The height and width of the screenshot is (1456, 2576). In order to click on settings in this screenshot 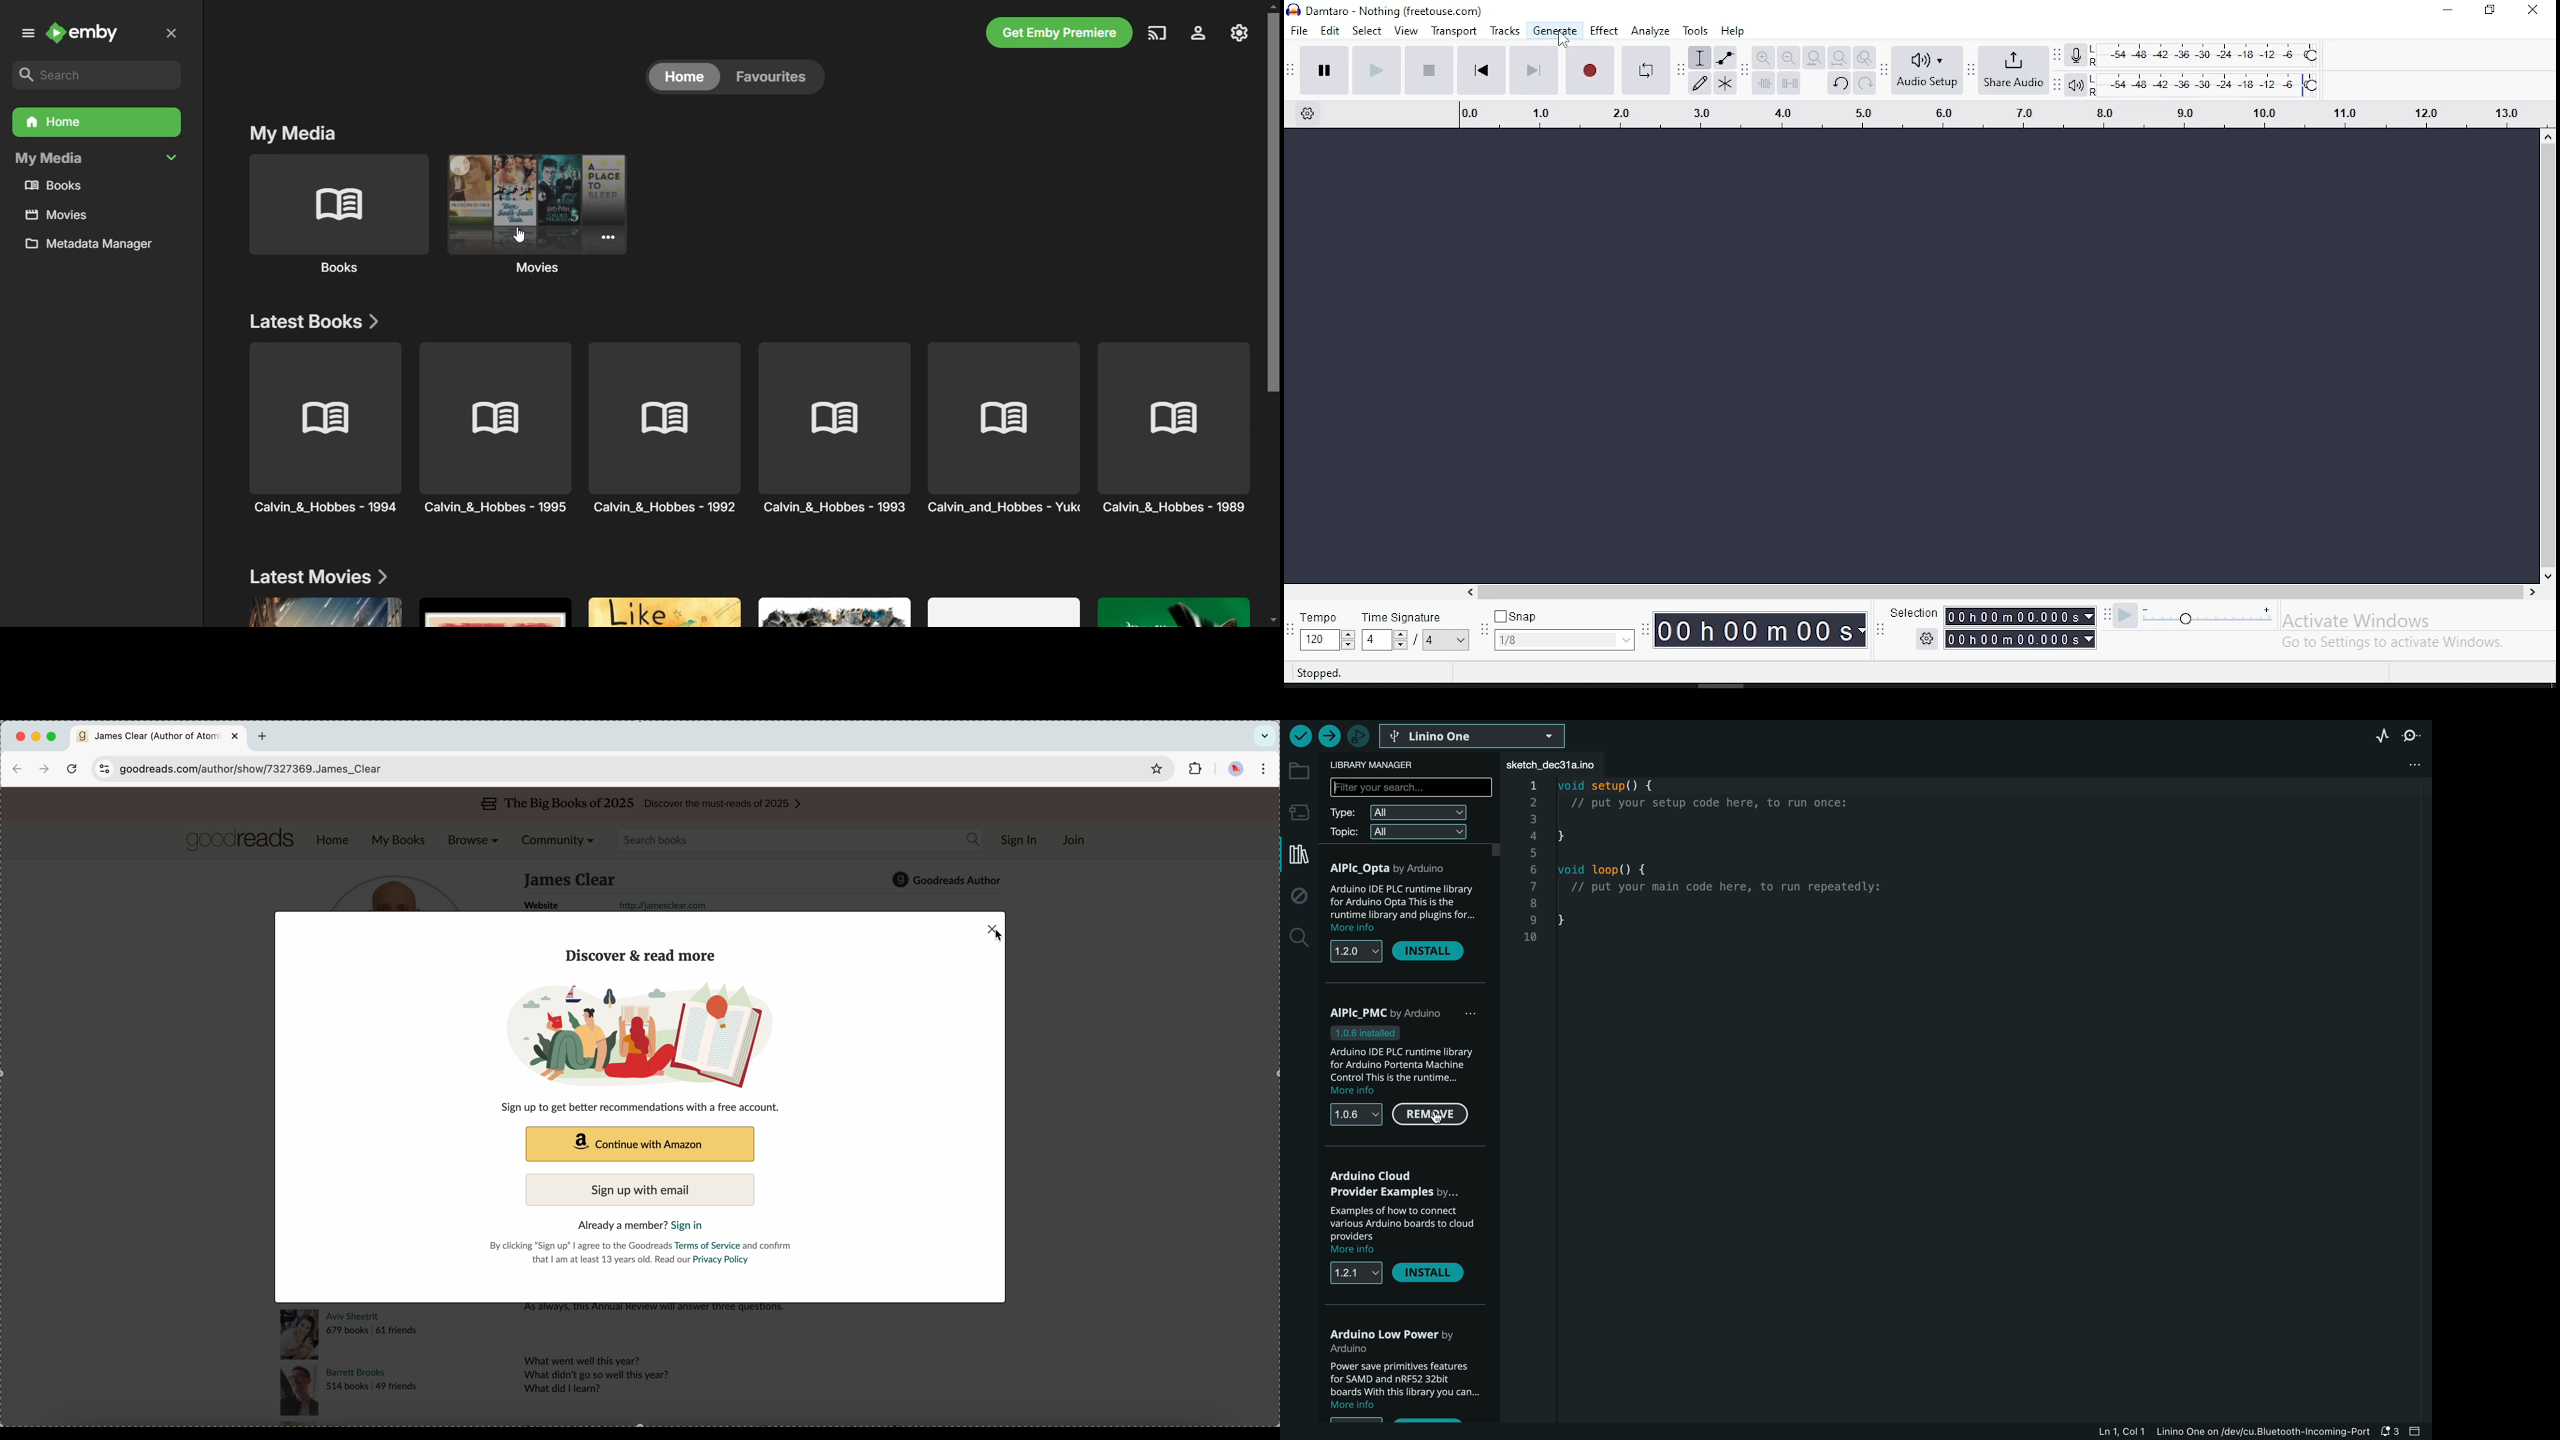, I will do `click(1922, 638)`.